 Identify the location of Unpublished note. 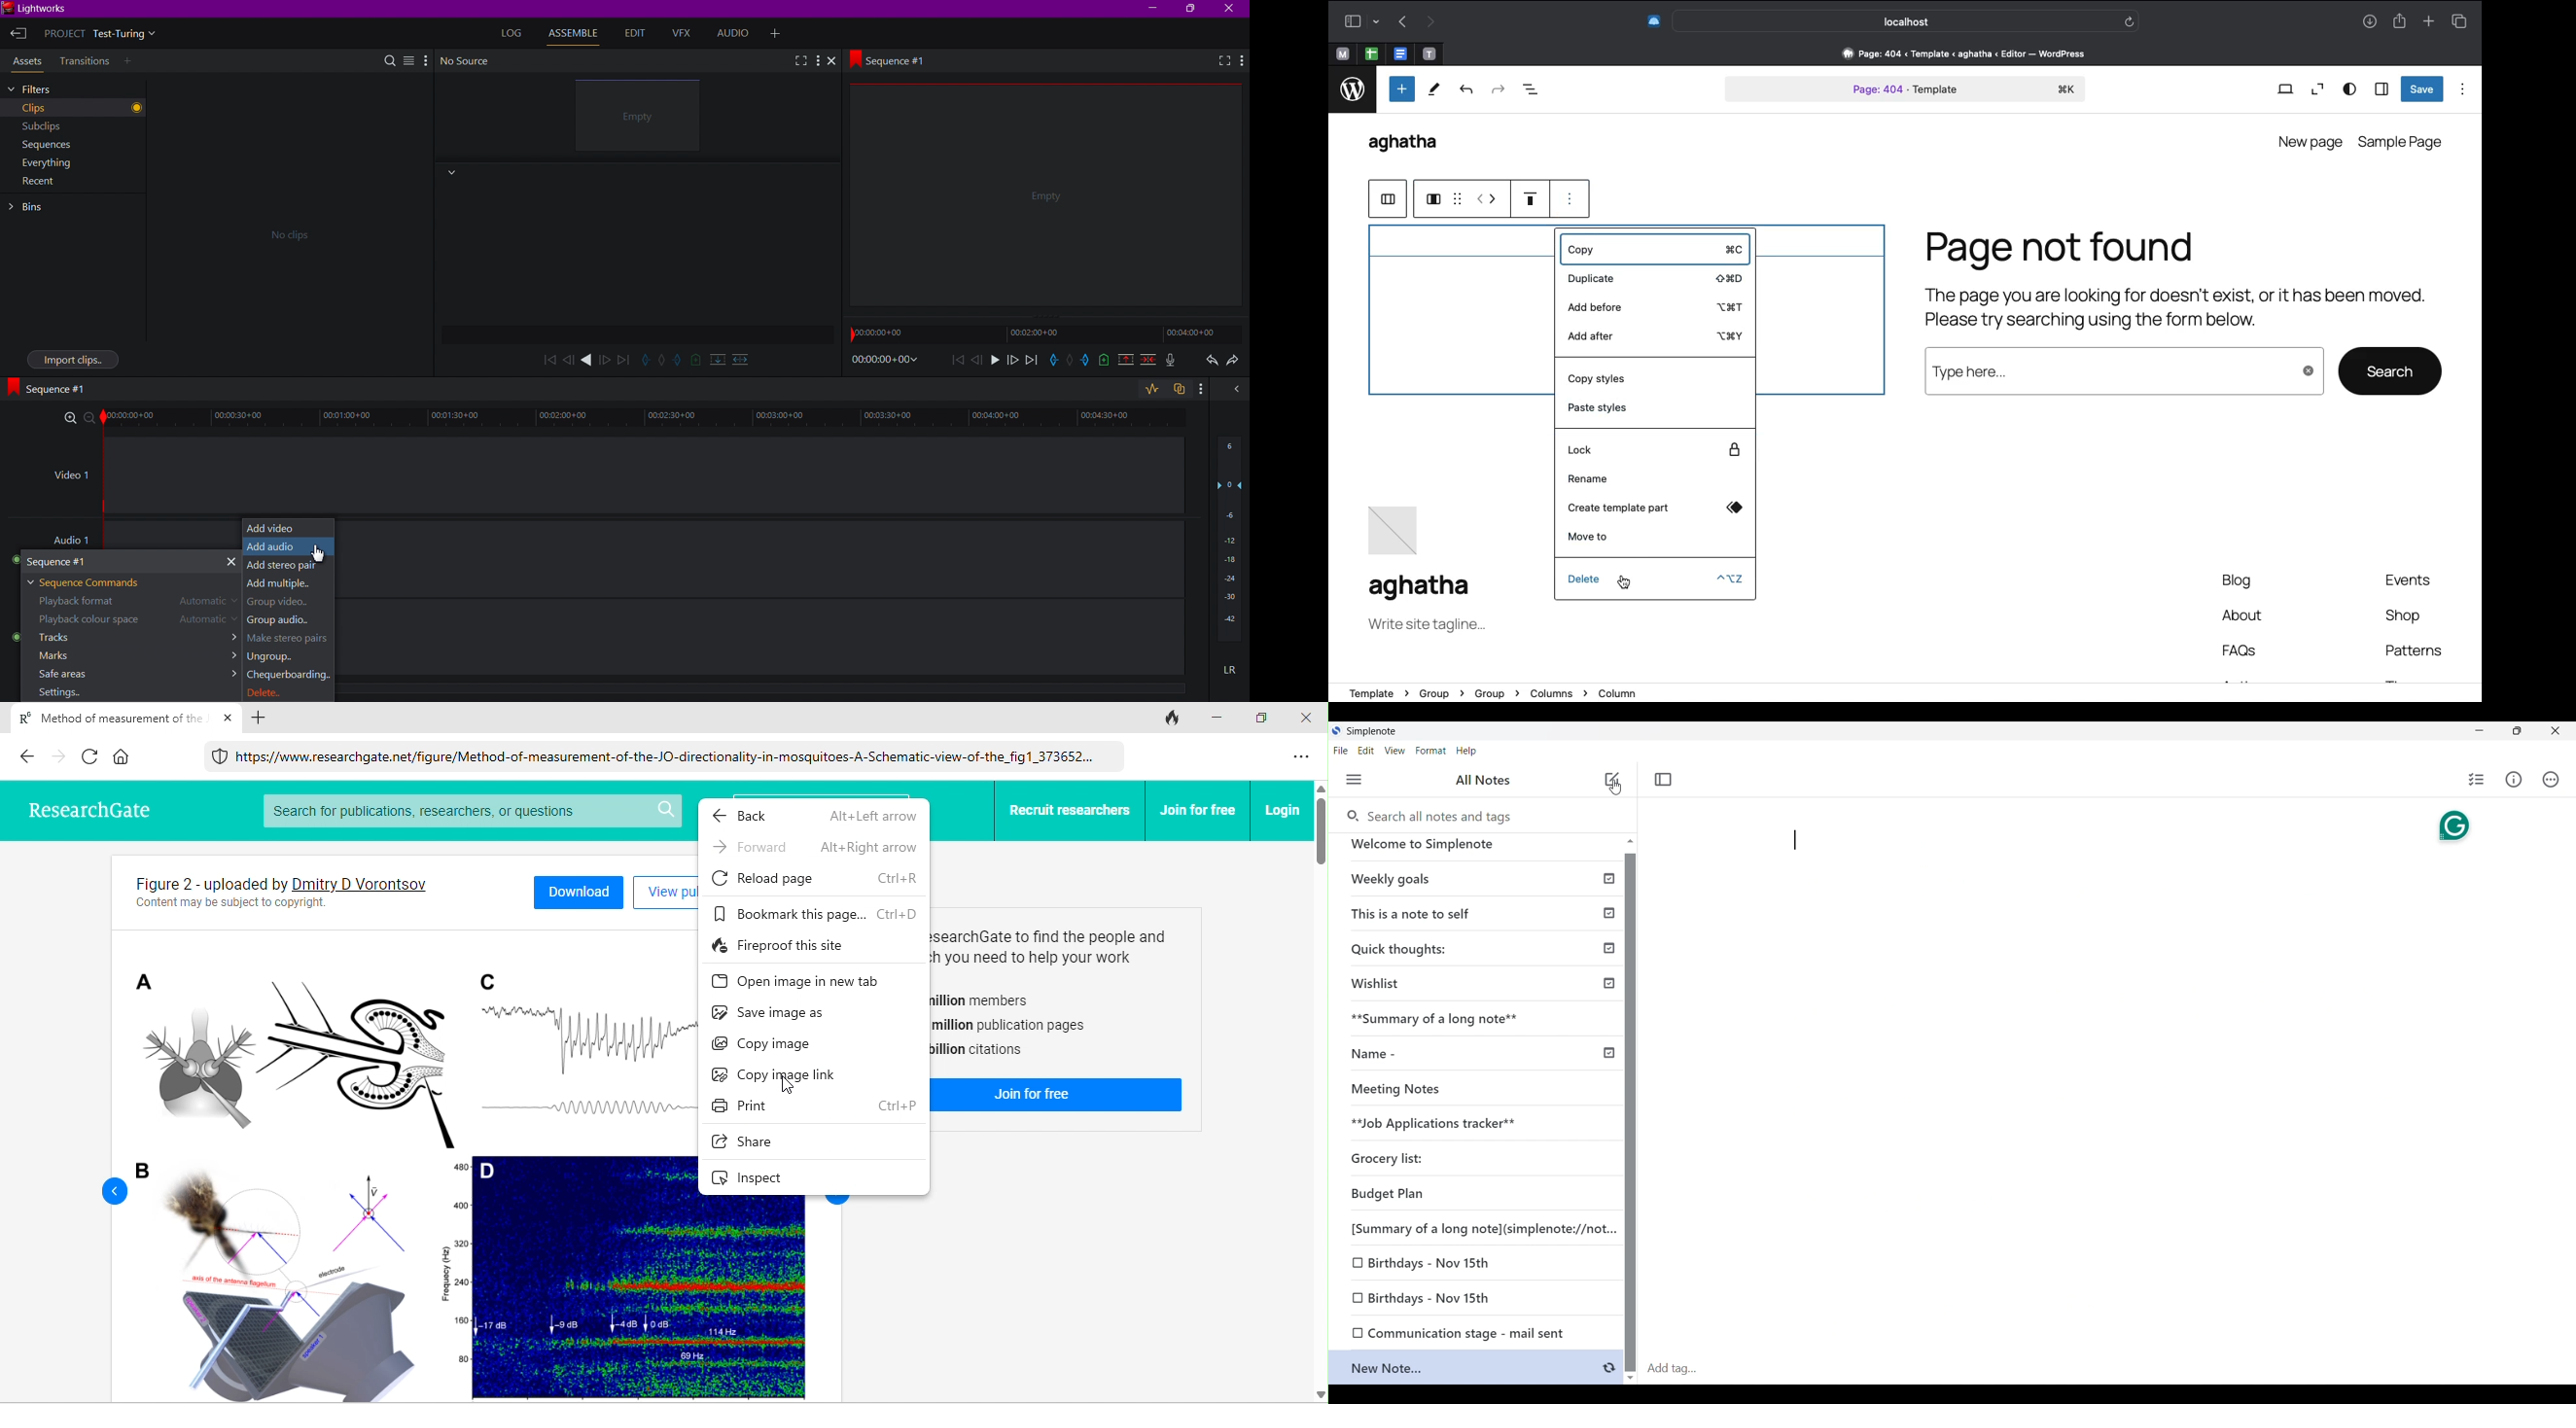
(1433, 1299).